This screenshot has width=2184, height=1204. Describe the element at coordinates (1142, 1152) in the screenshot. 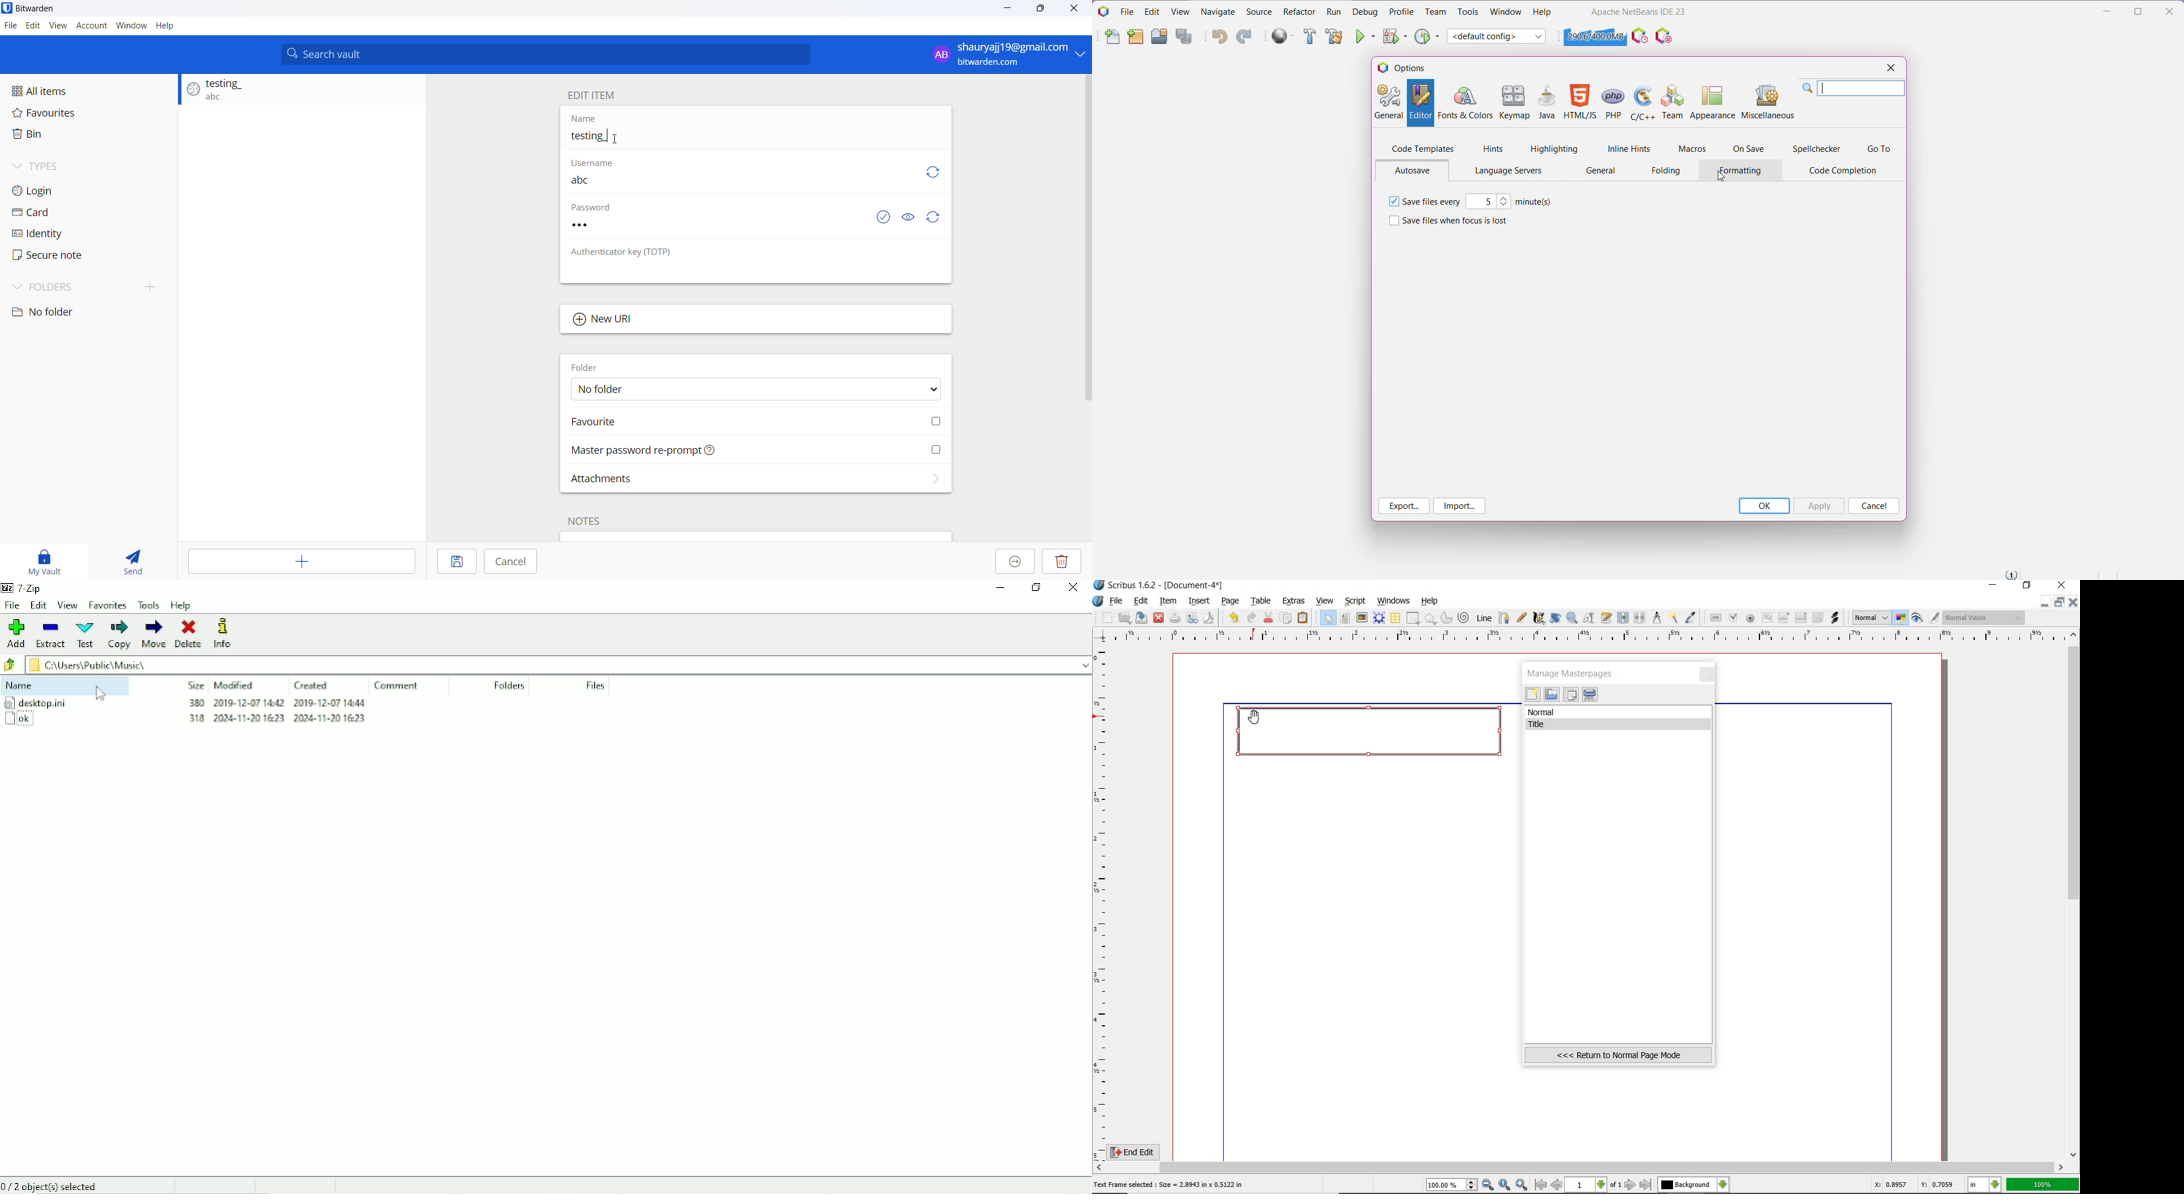

I see `End Edit` at that location.